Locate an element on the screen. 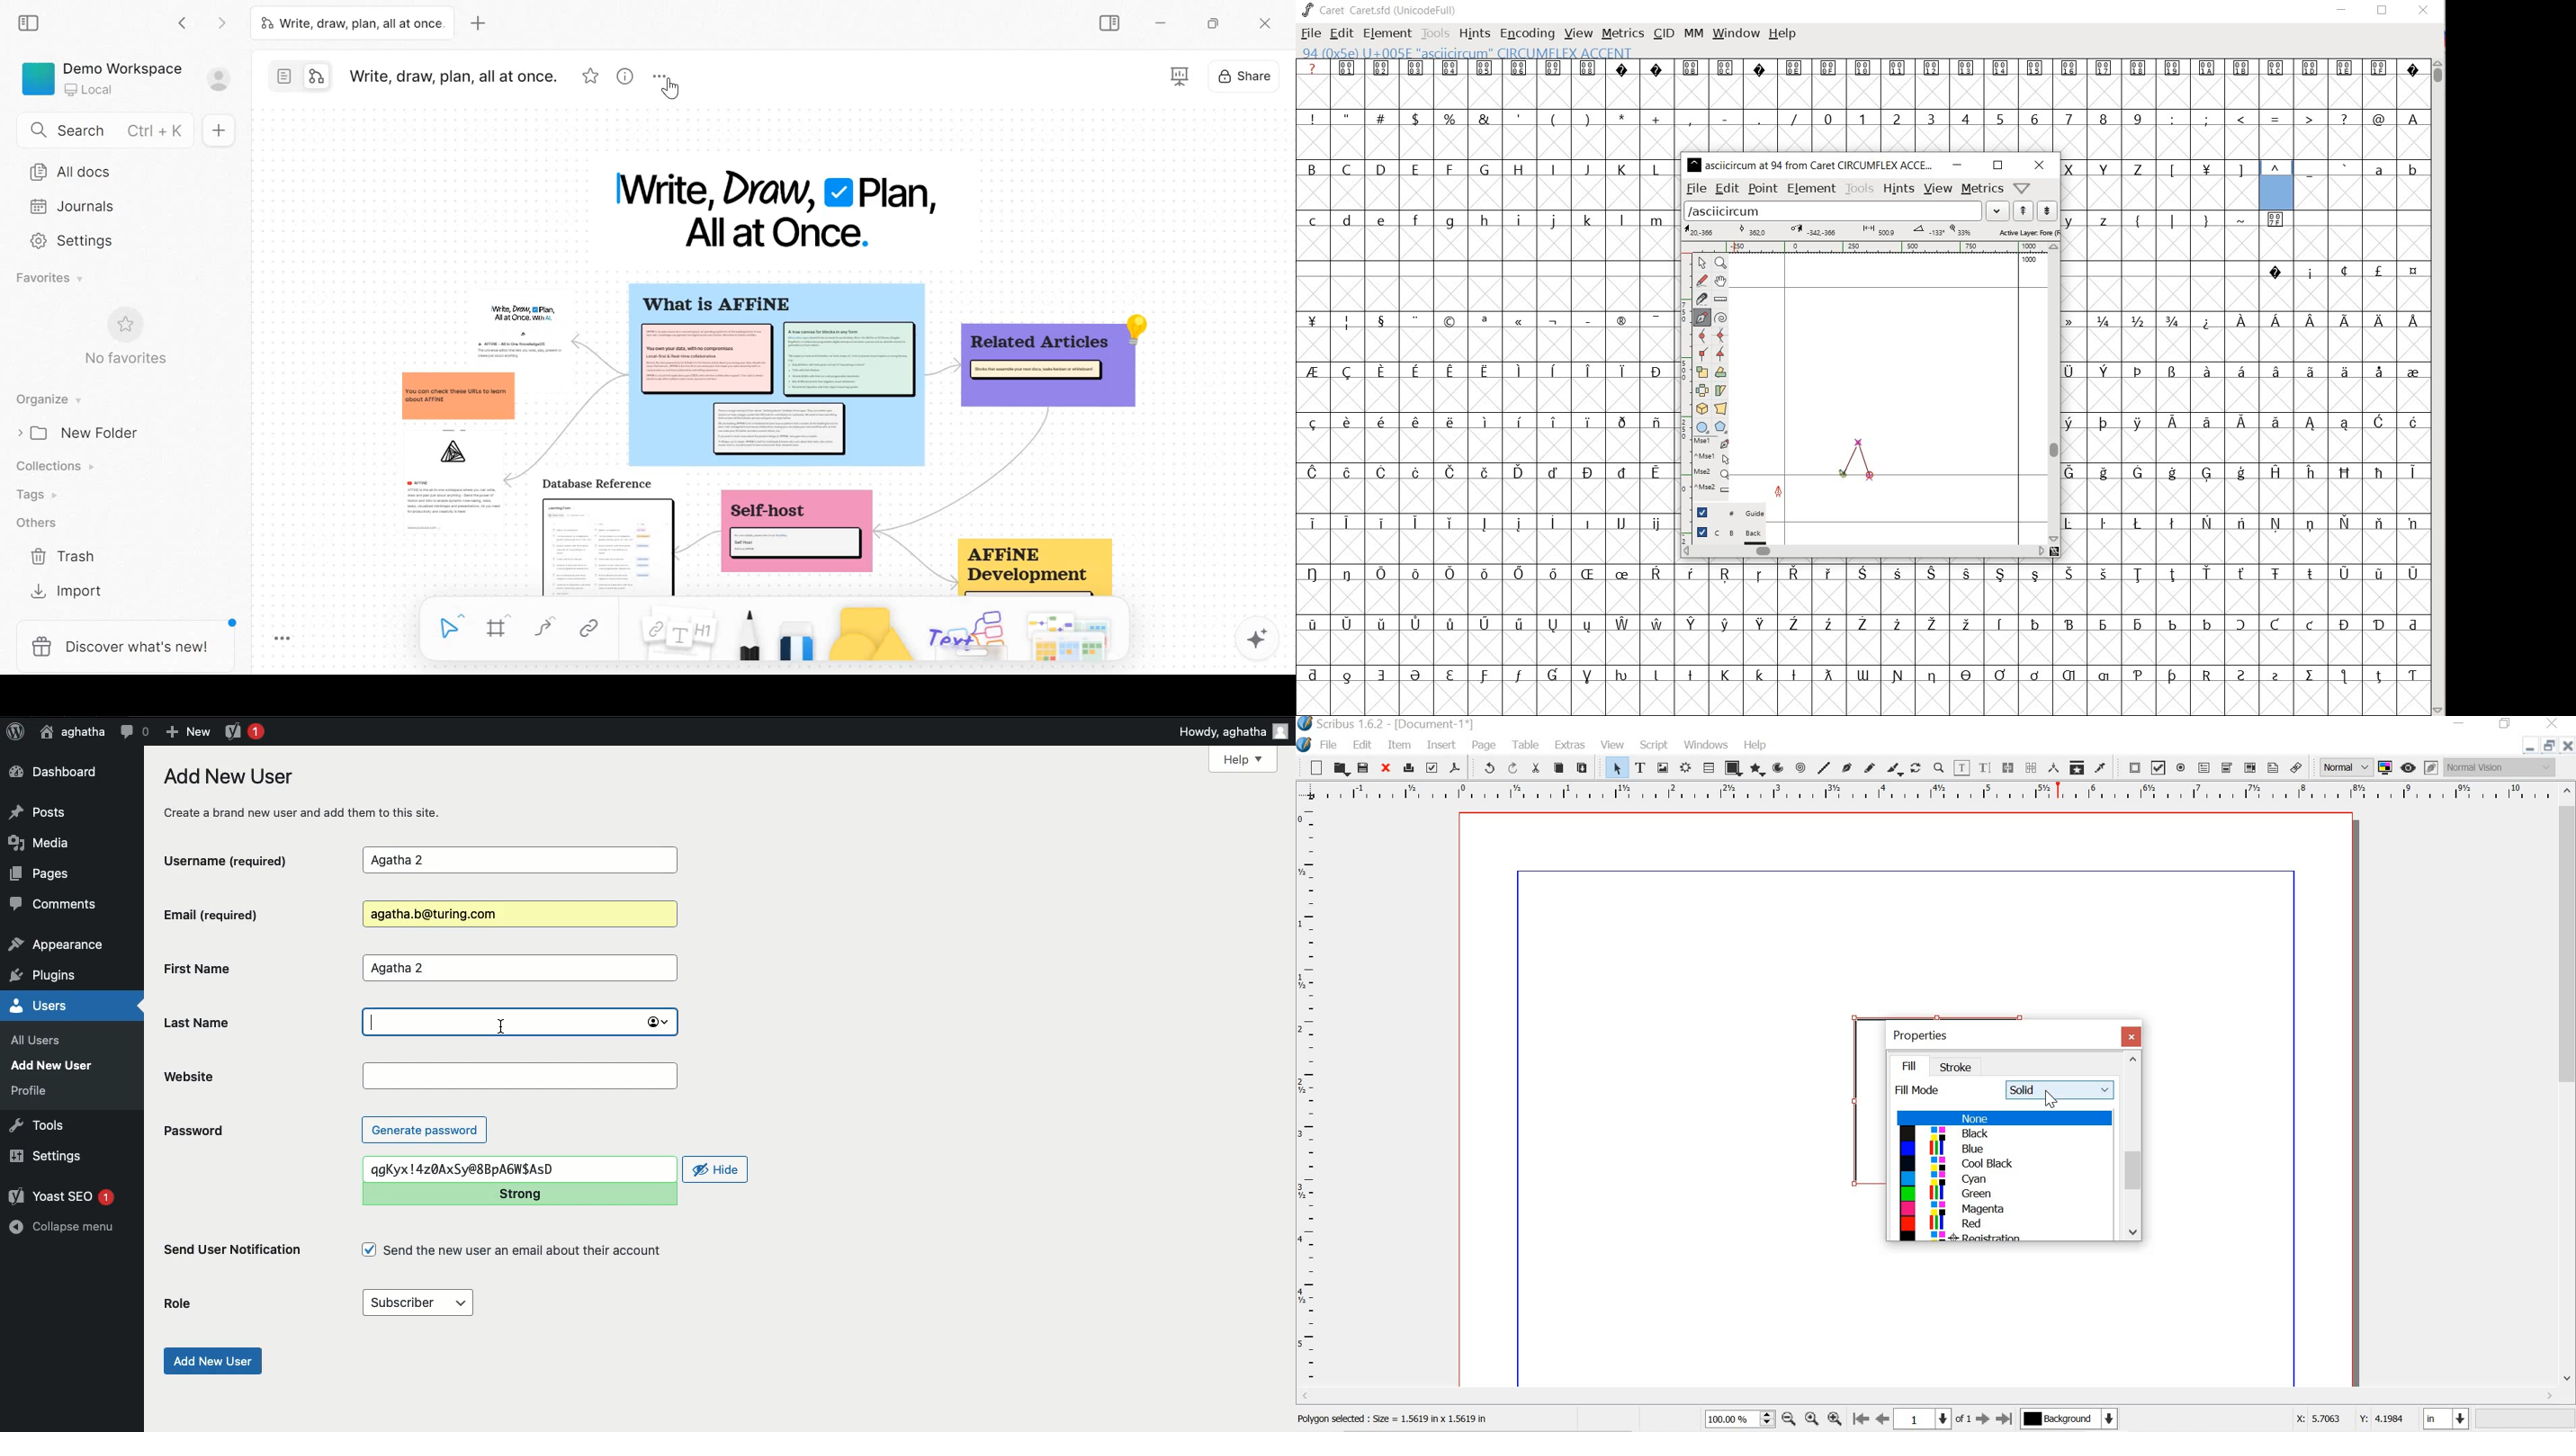 This screenshot has width=2576, height=1456. blue is located at coordinates (2005, 1150).